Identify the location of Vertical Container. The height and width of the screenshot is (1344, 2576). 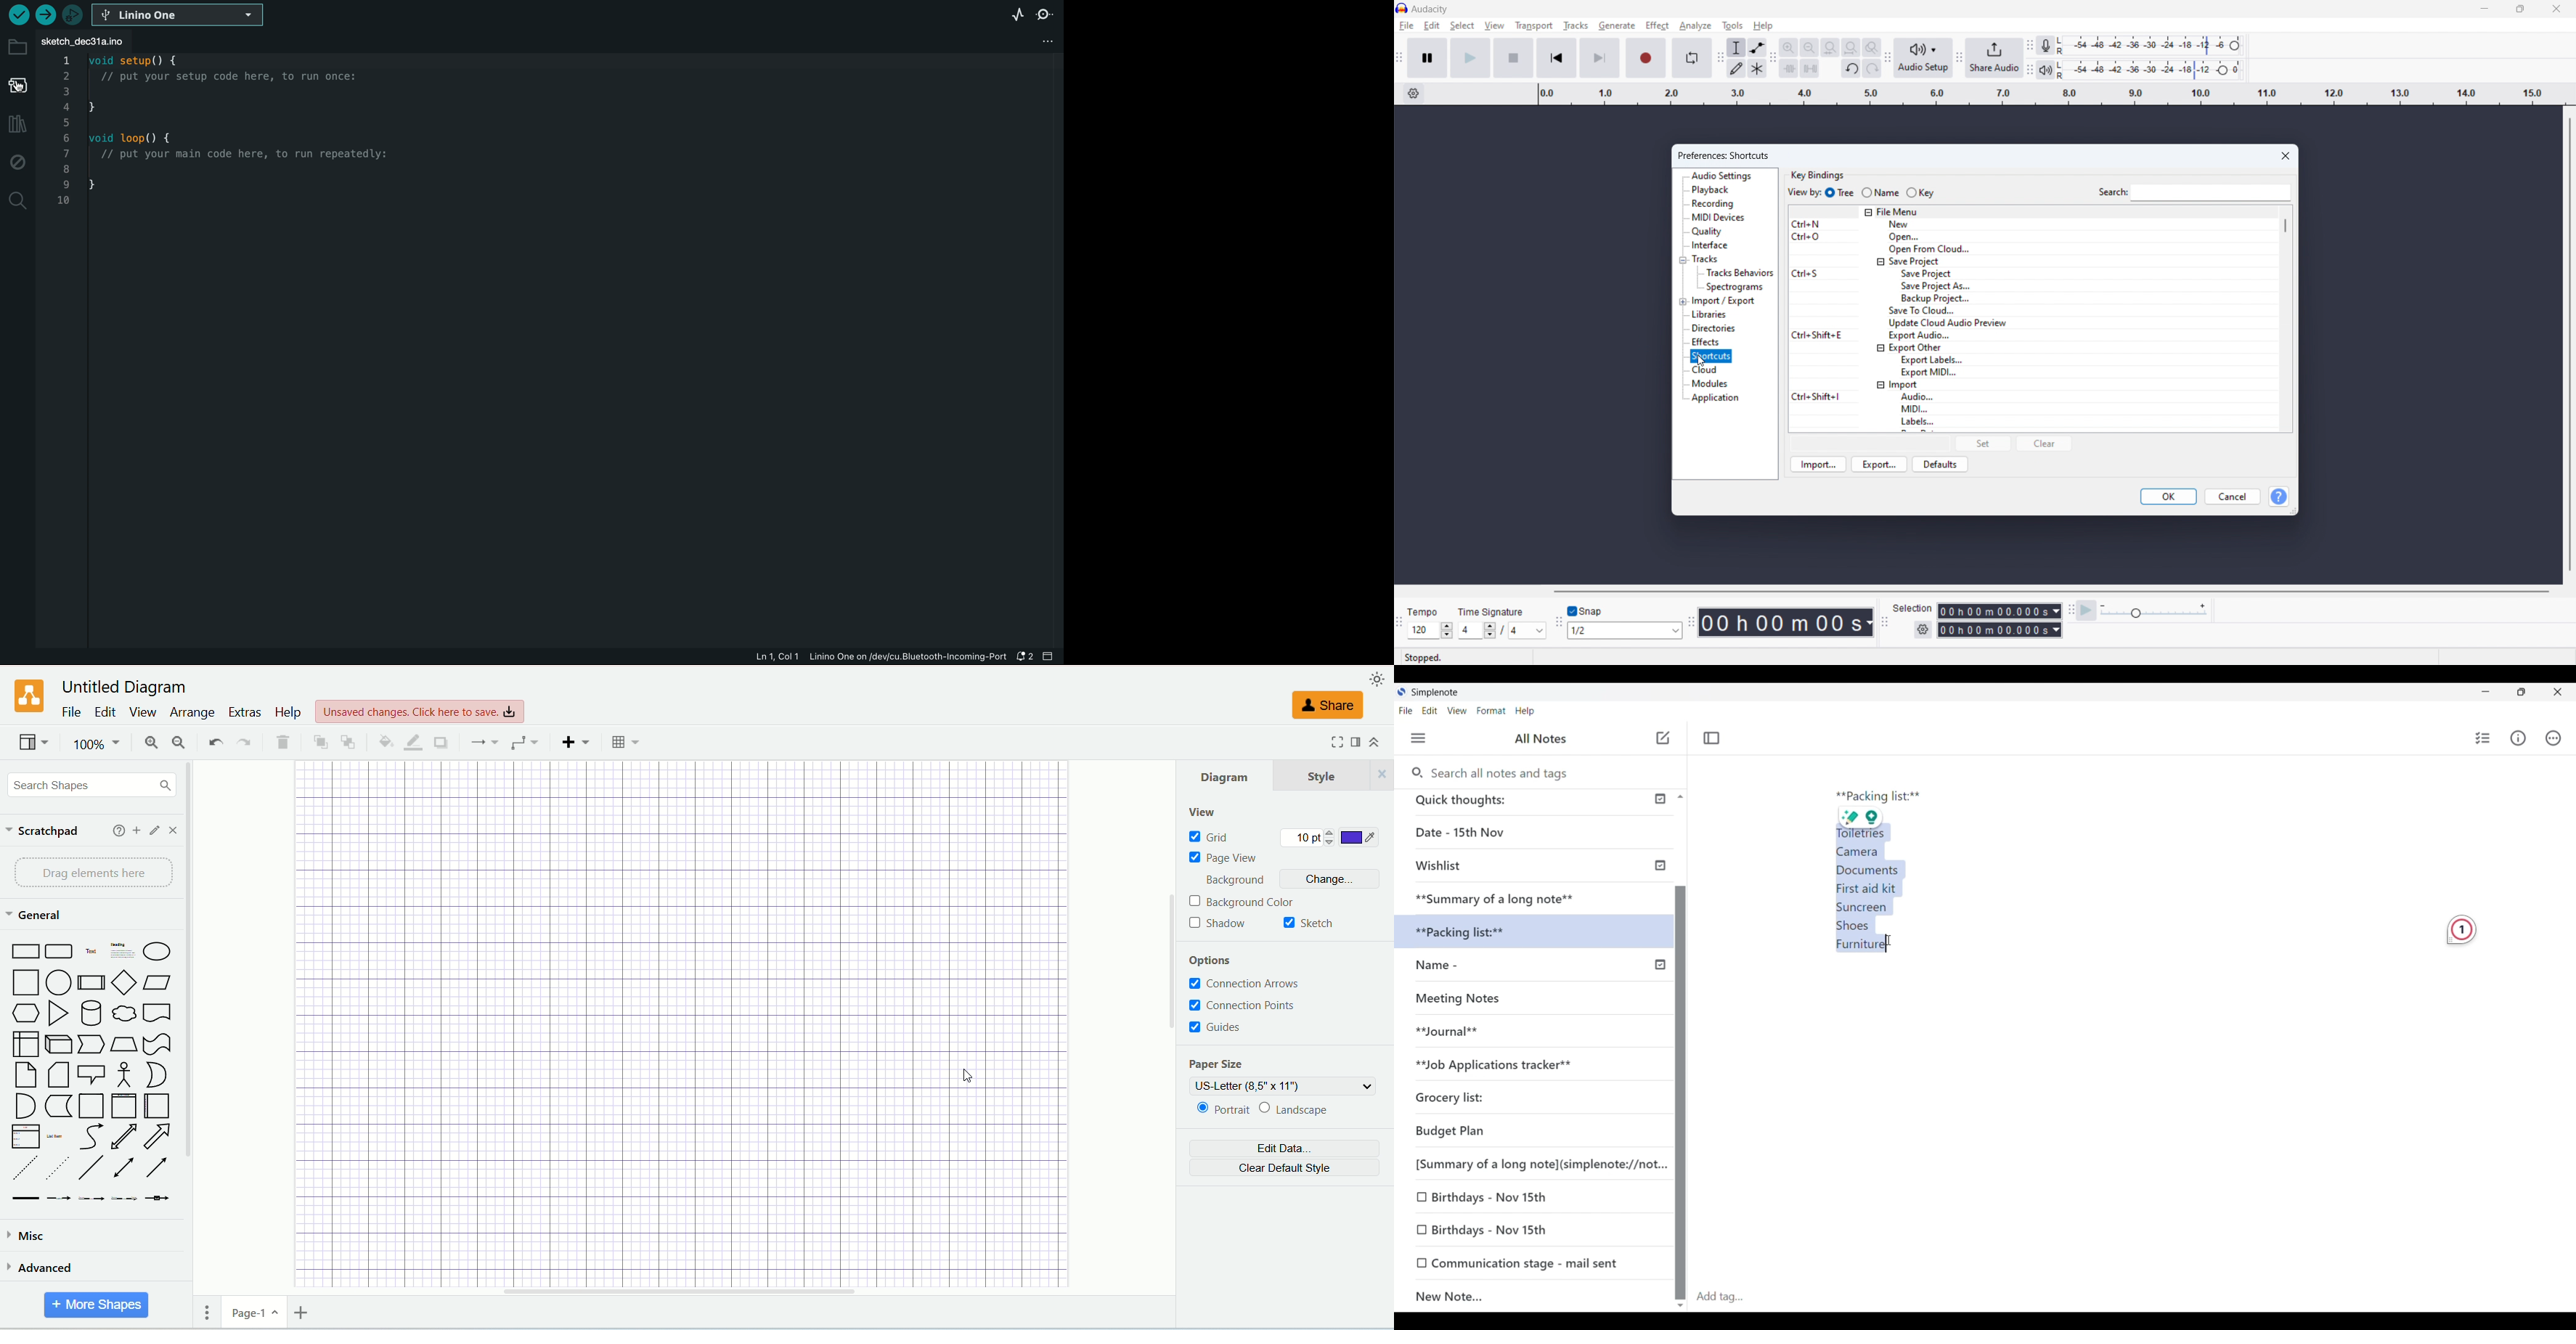
(126, 1106).